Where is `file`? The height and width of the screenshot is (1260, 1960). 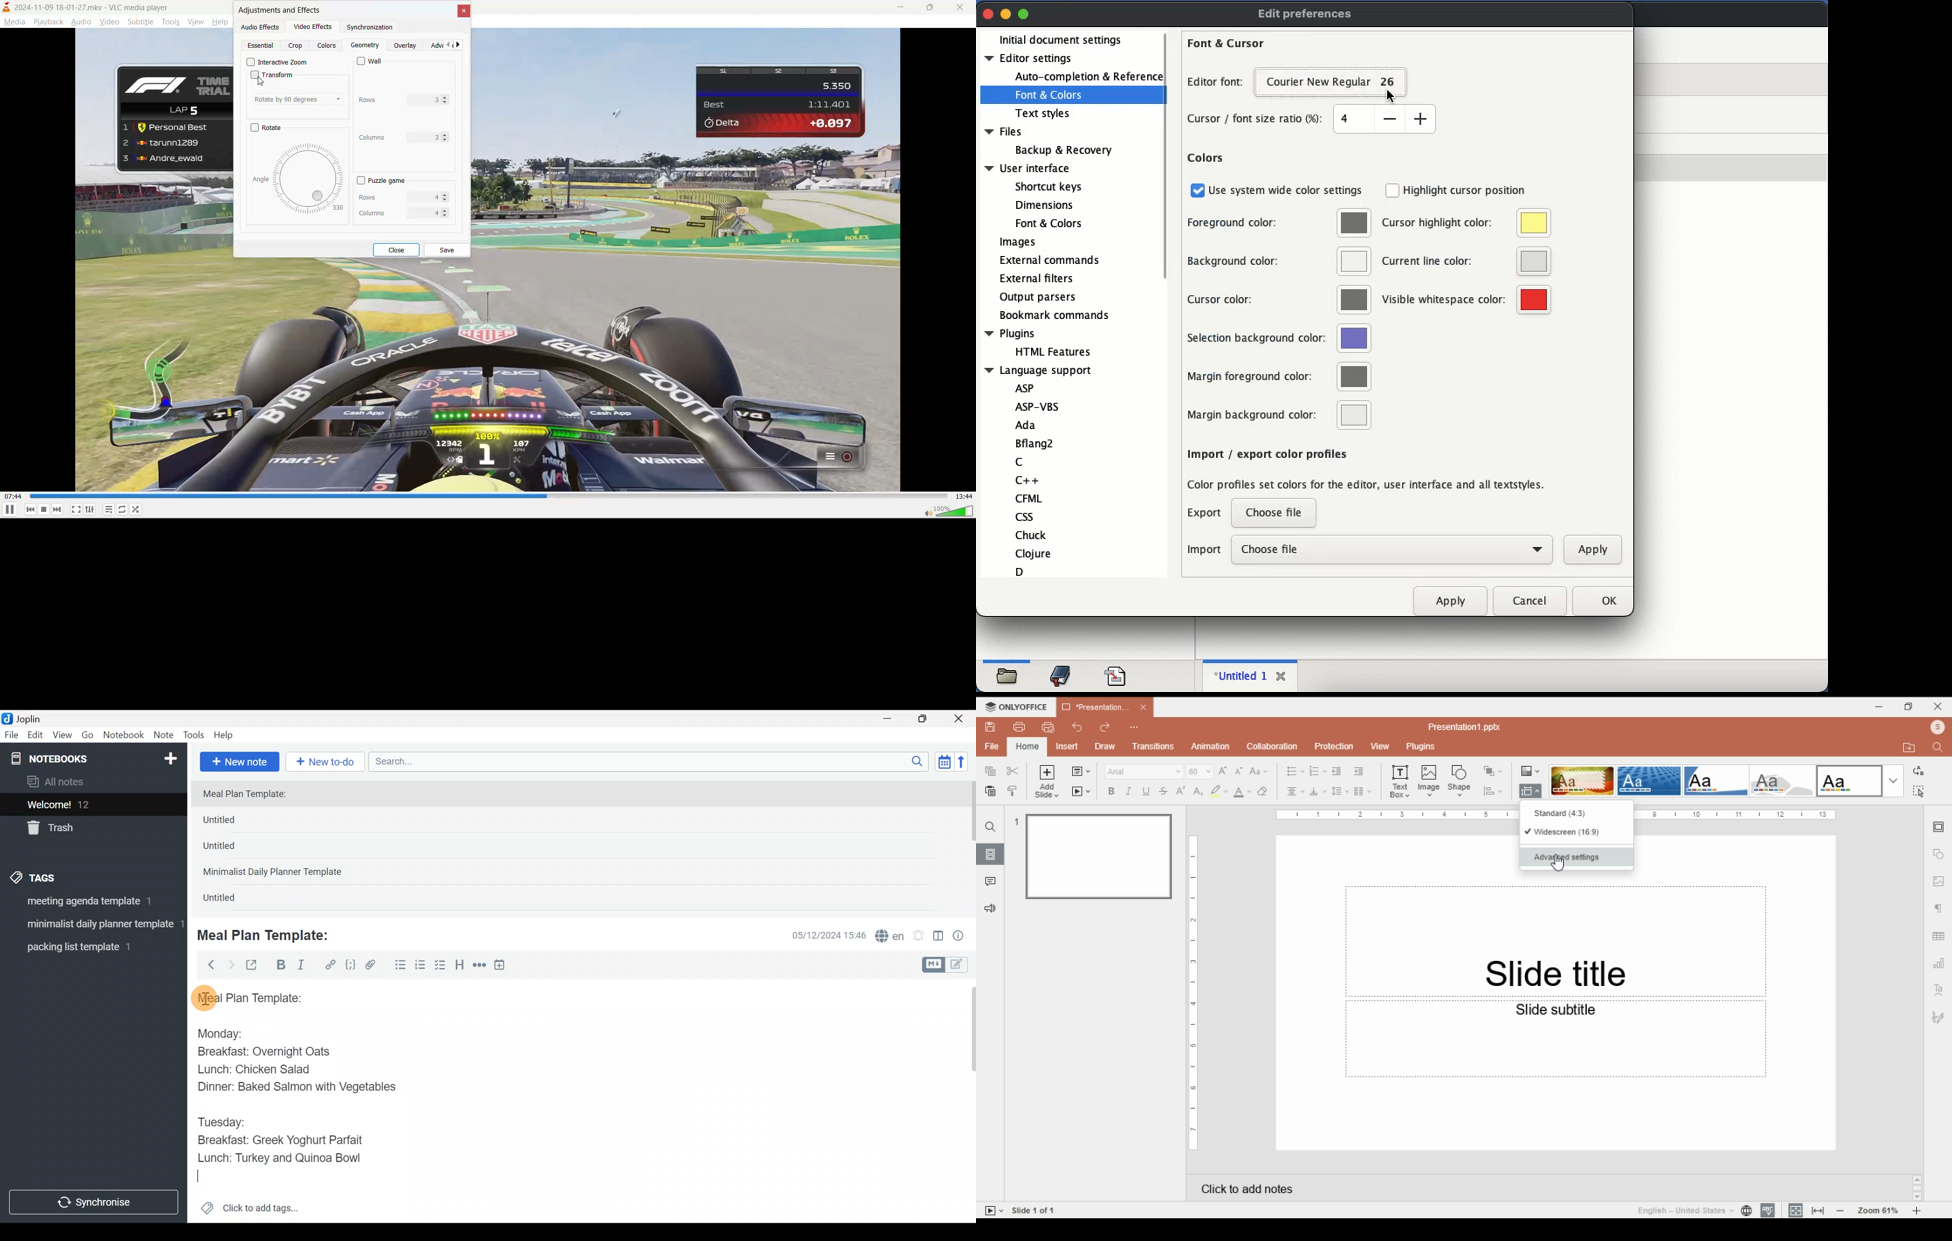
file is located at coordinates (992, 746).